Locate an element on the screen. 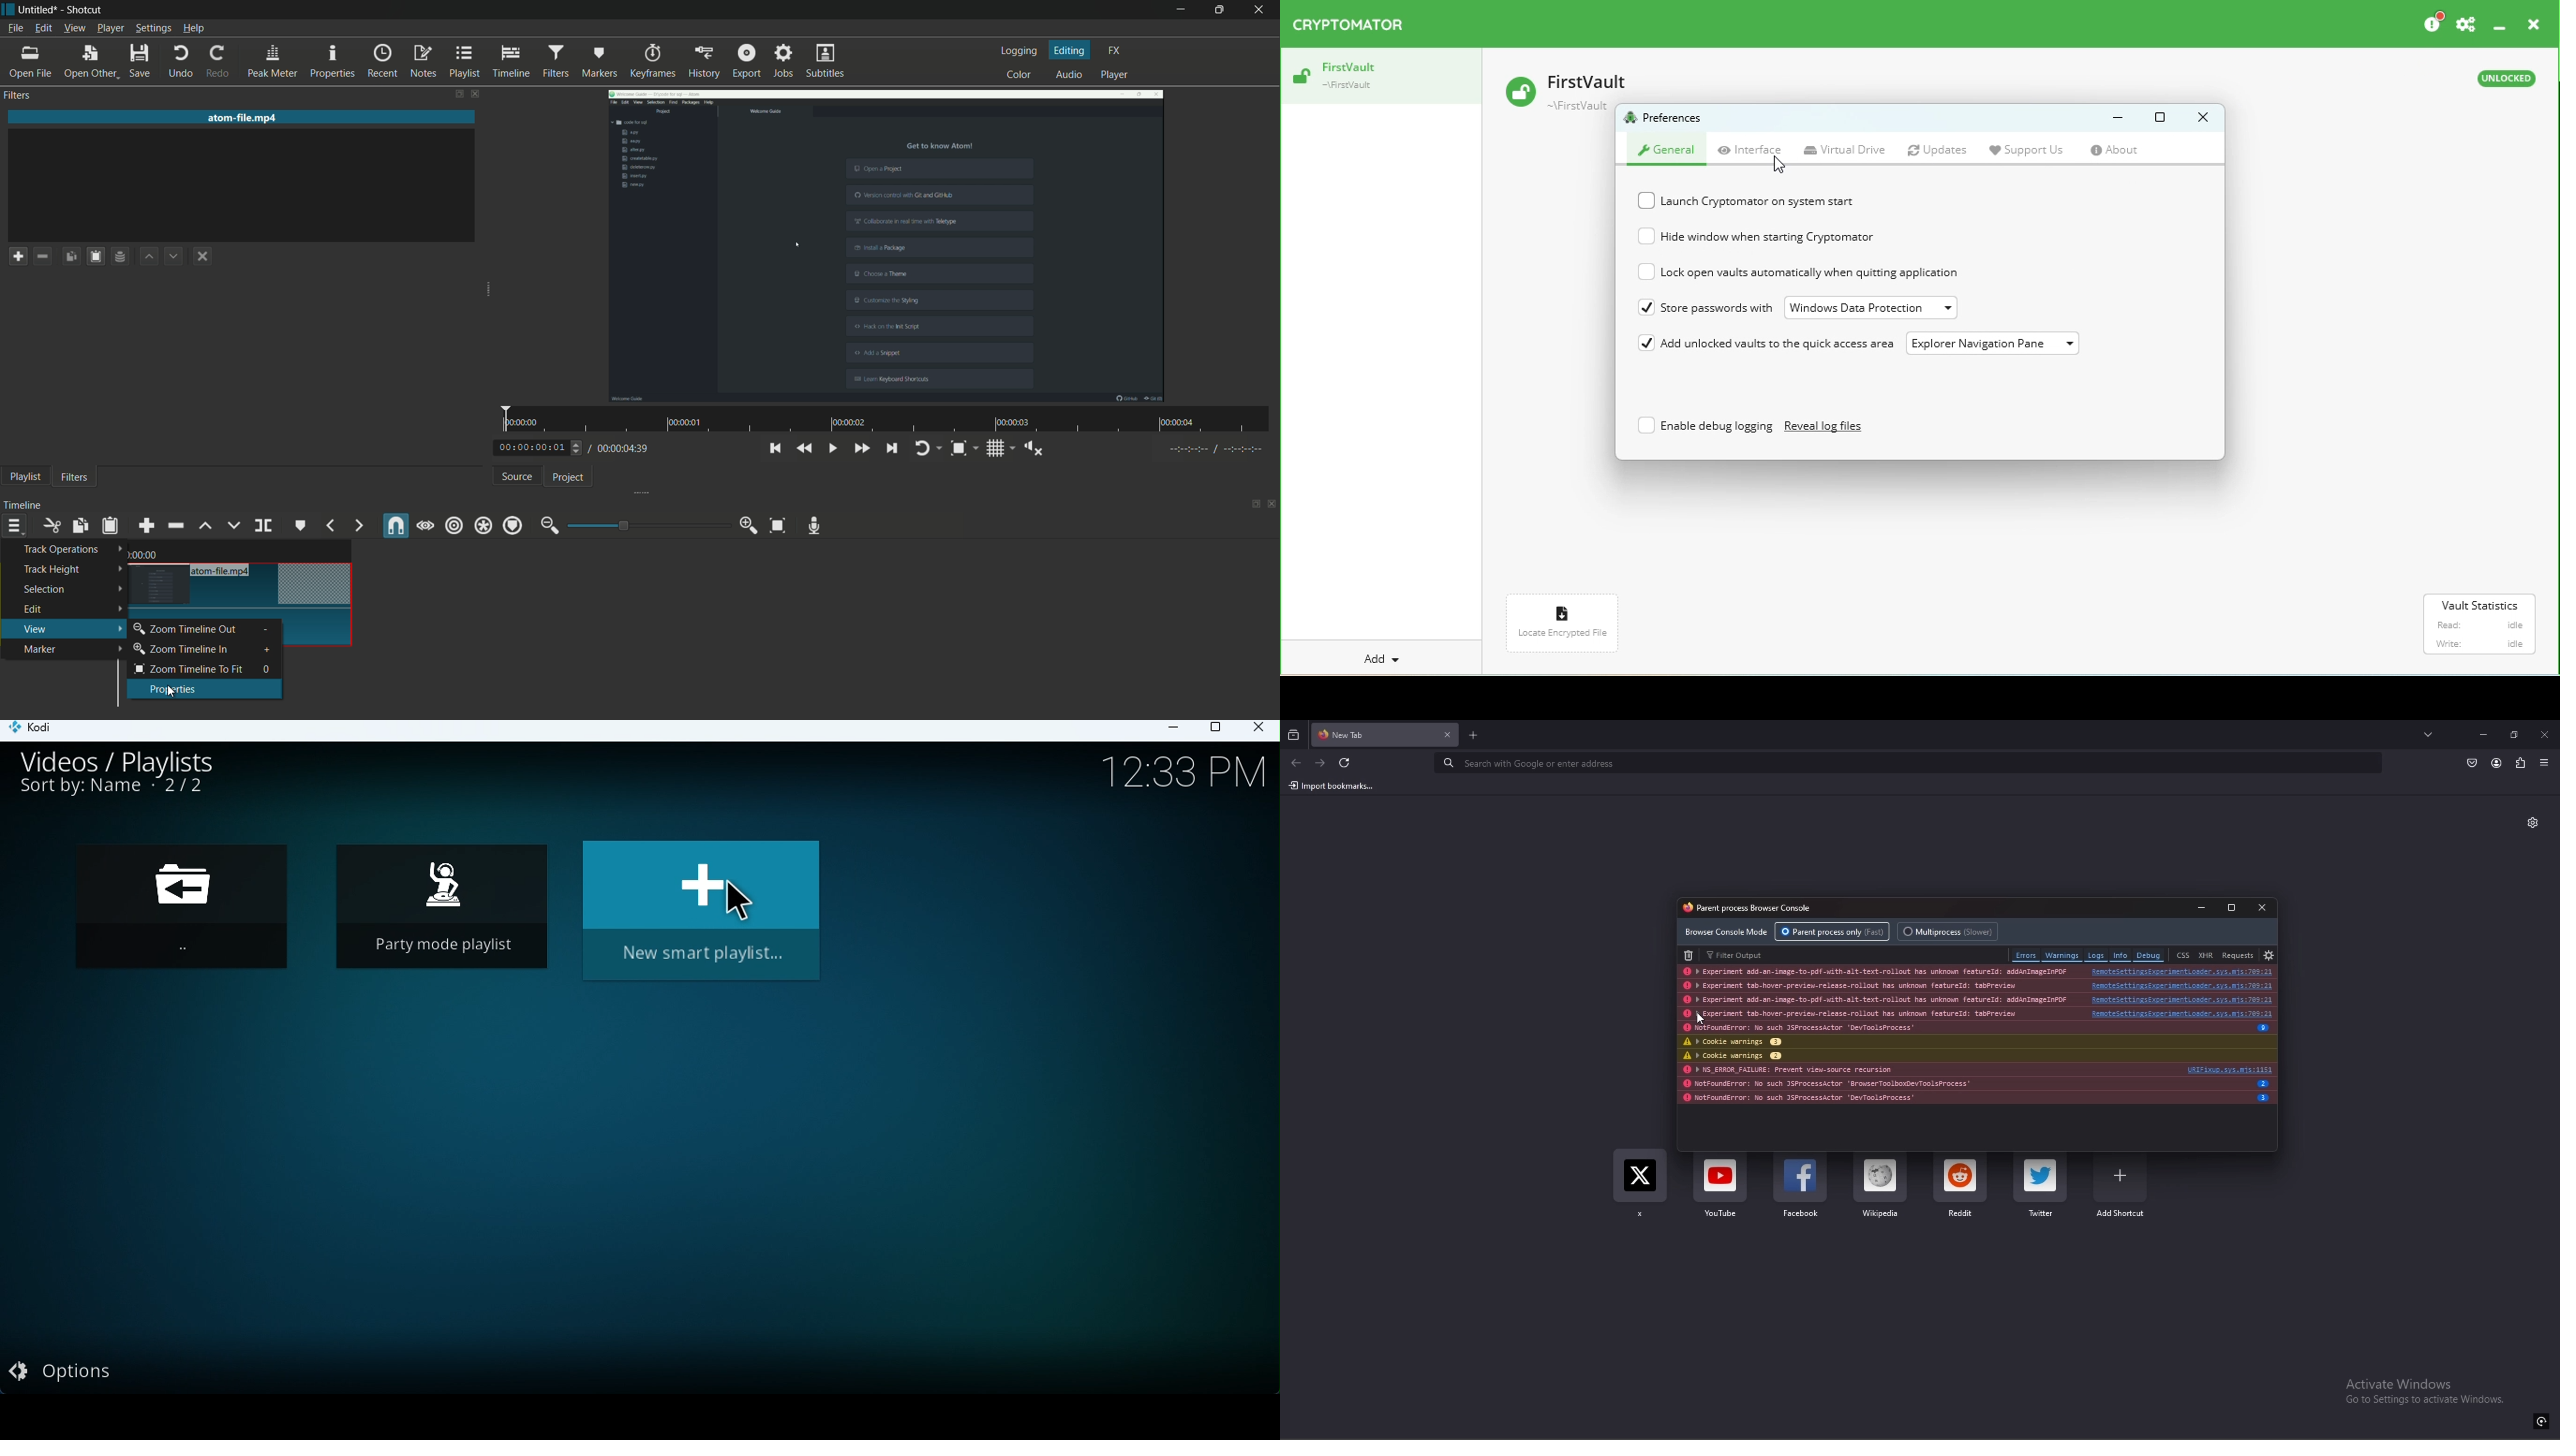 This screenshot has height=1456, width=2576. back is located at coordinates (1297, 761).